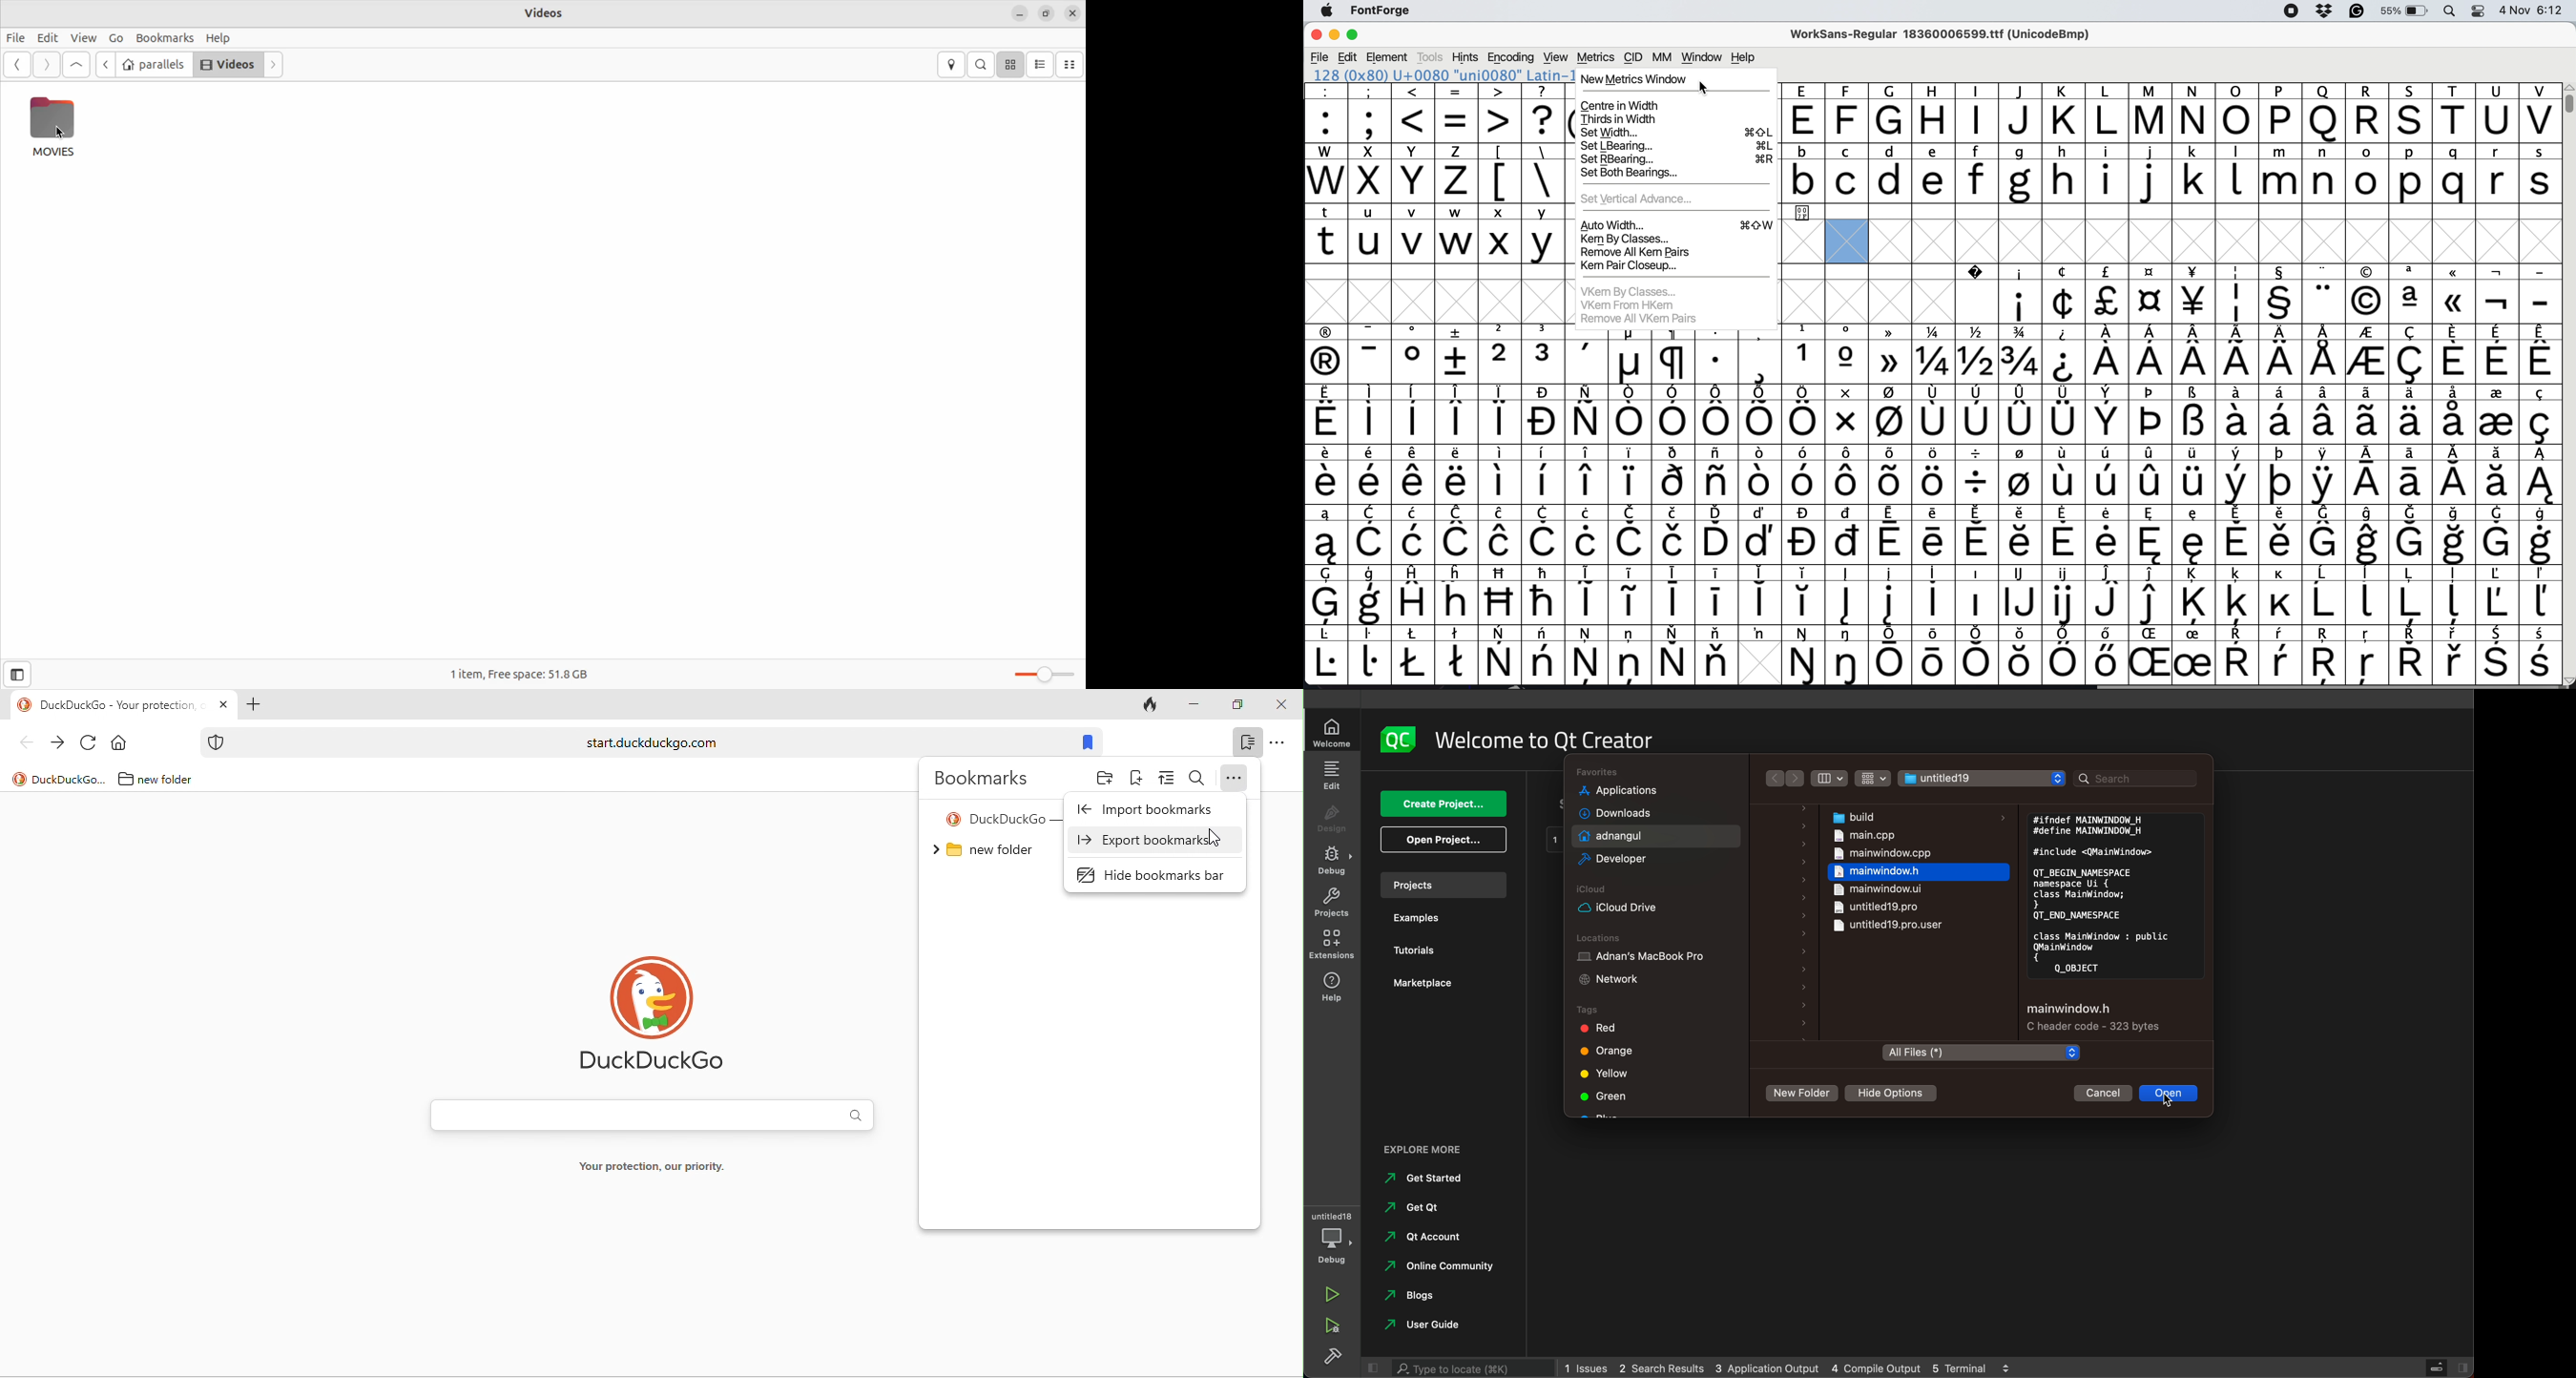 The width and height of the screenshot is (2576, 1400). What do you see at coordinates (1418, 1294) in the screenshot?
I see `blogs` at bounding box center [1418, 1294].